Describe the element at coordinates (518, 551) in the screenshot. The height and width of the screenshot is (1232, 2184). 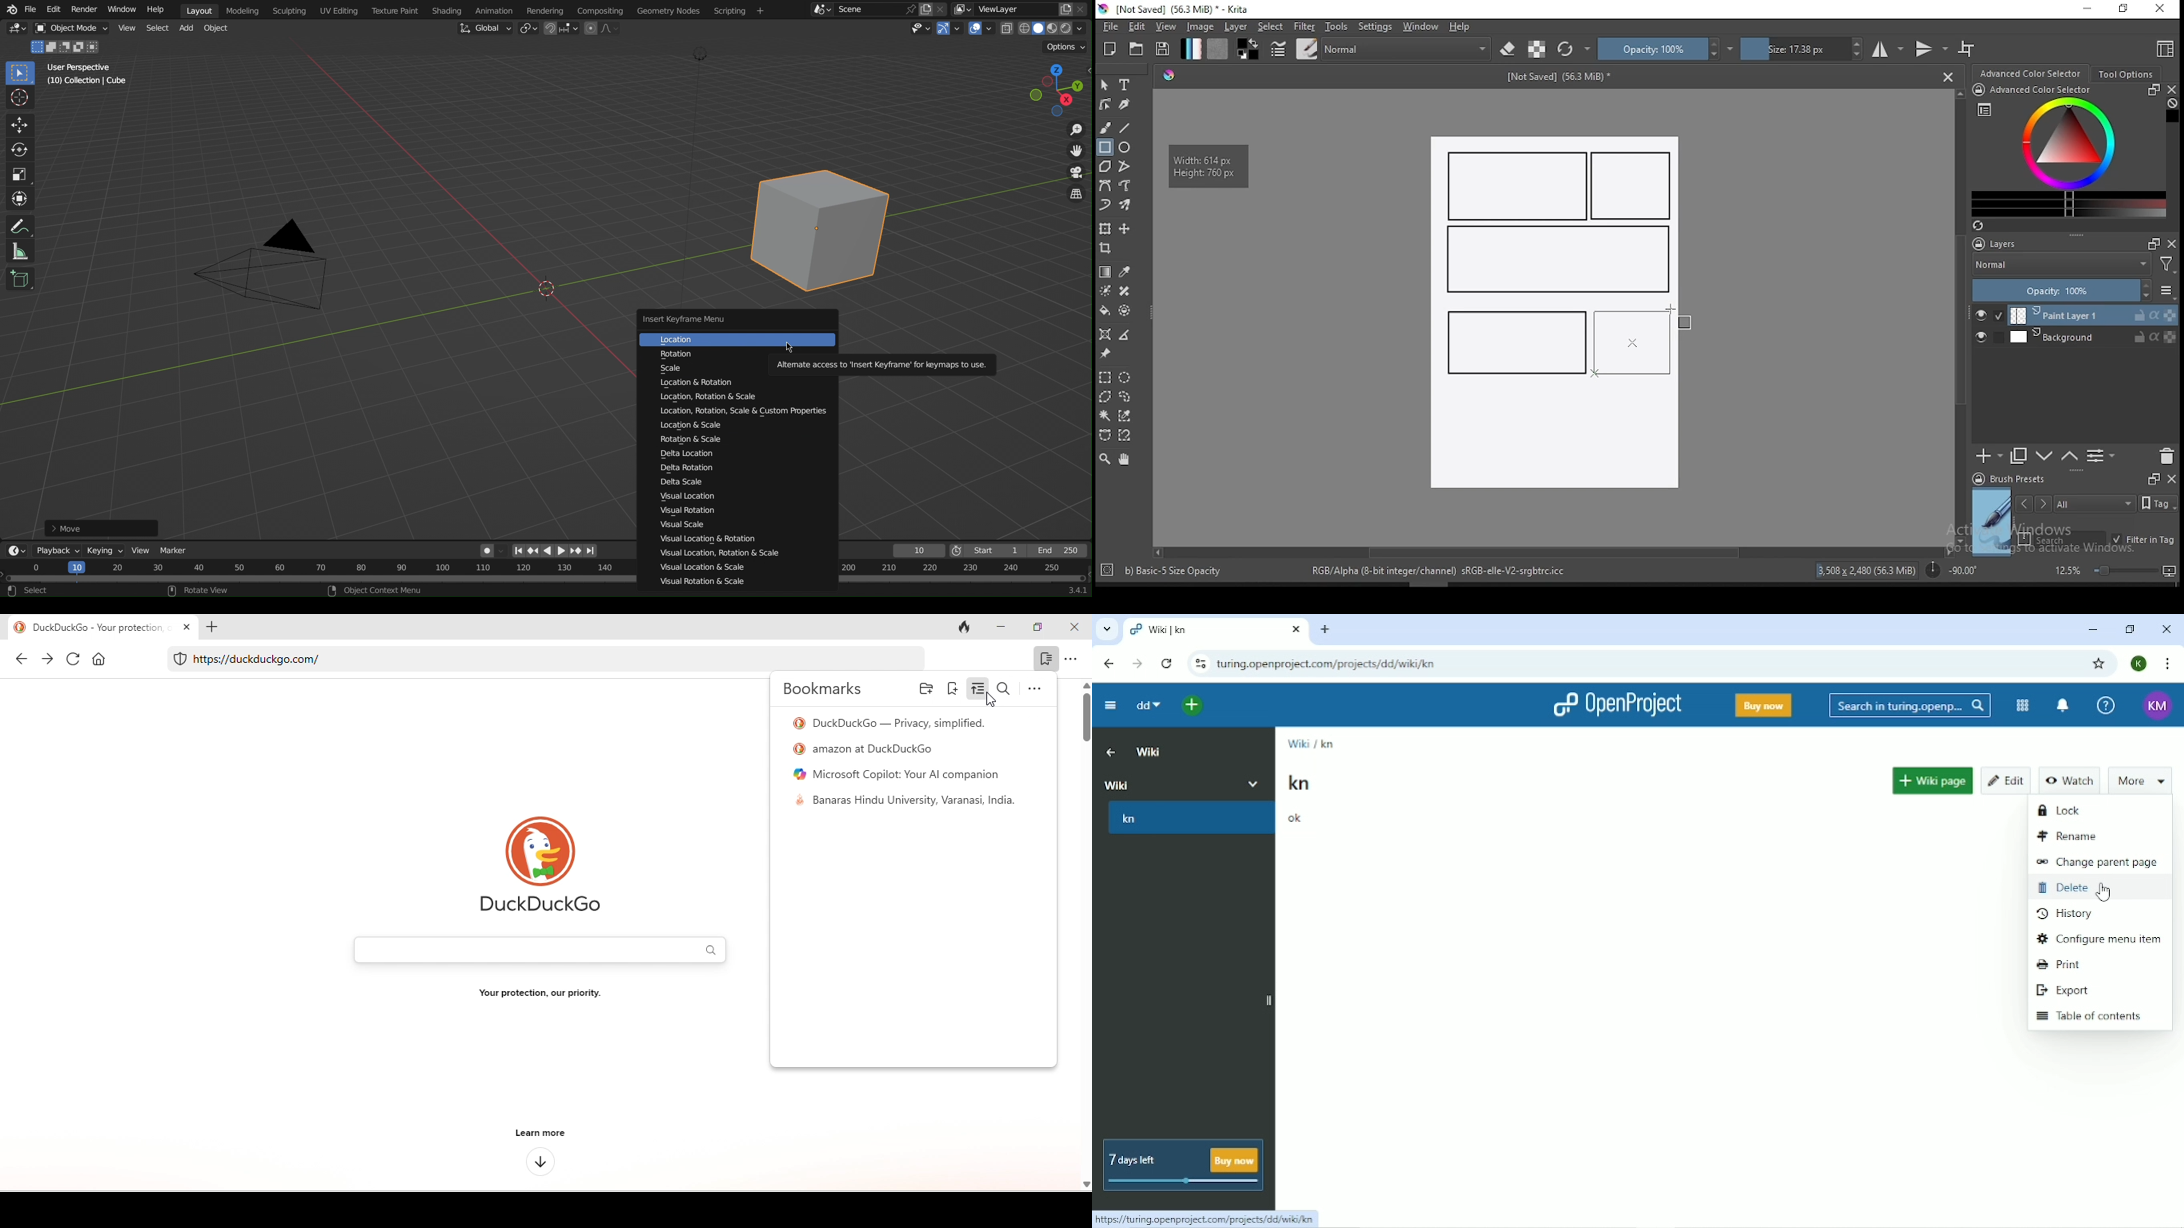
I see `First page` at that location.